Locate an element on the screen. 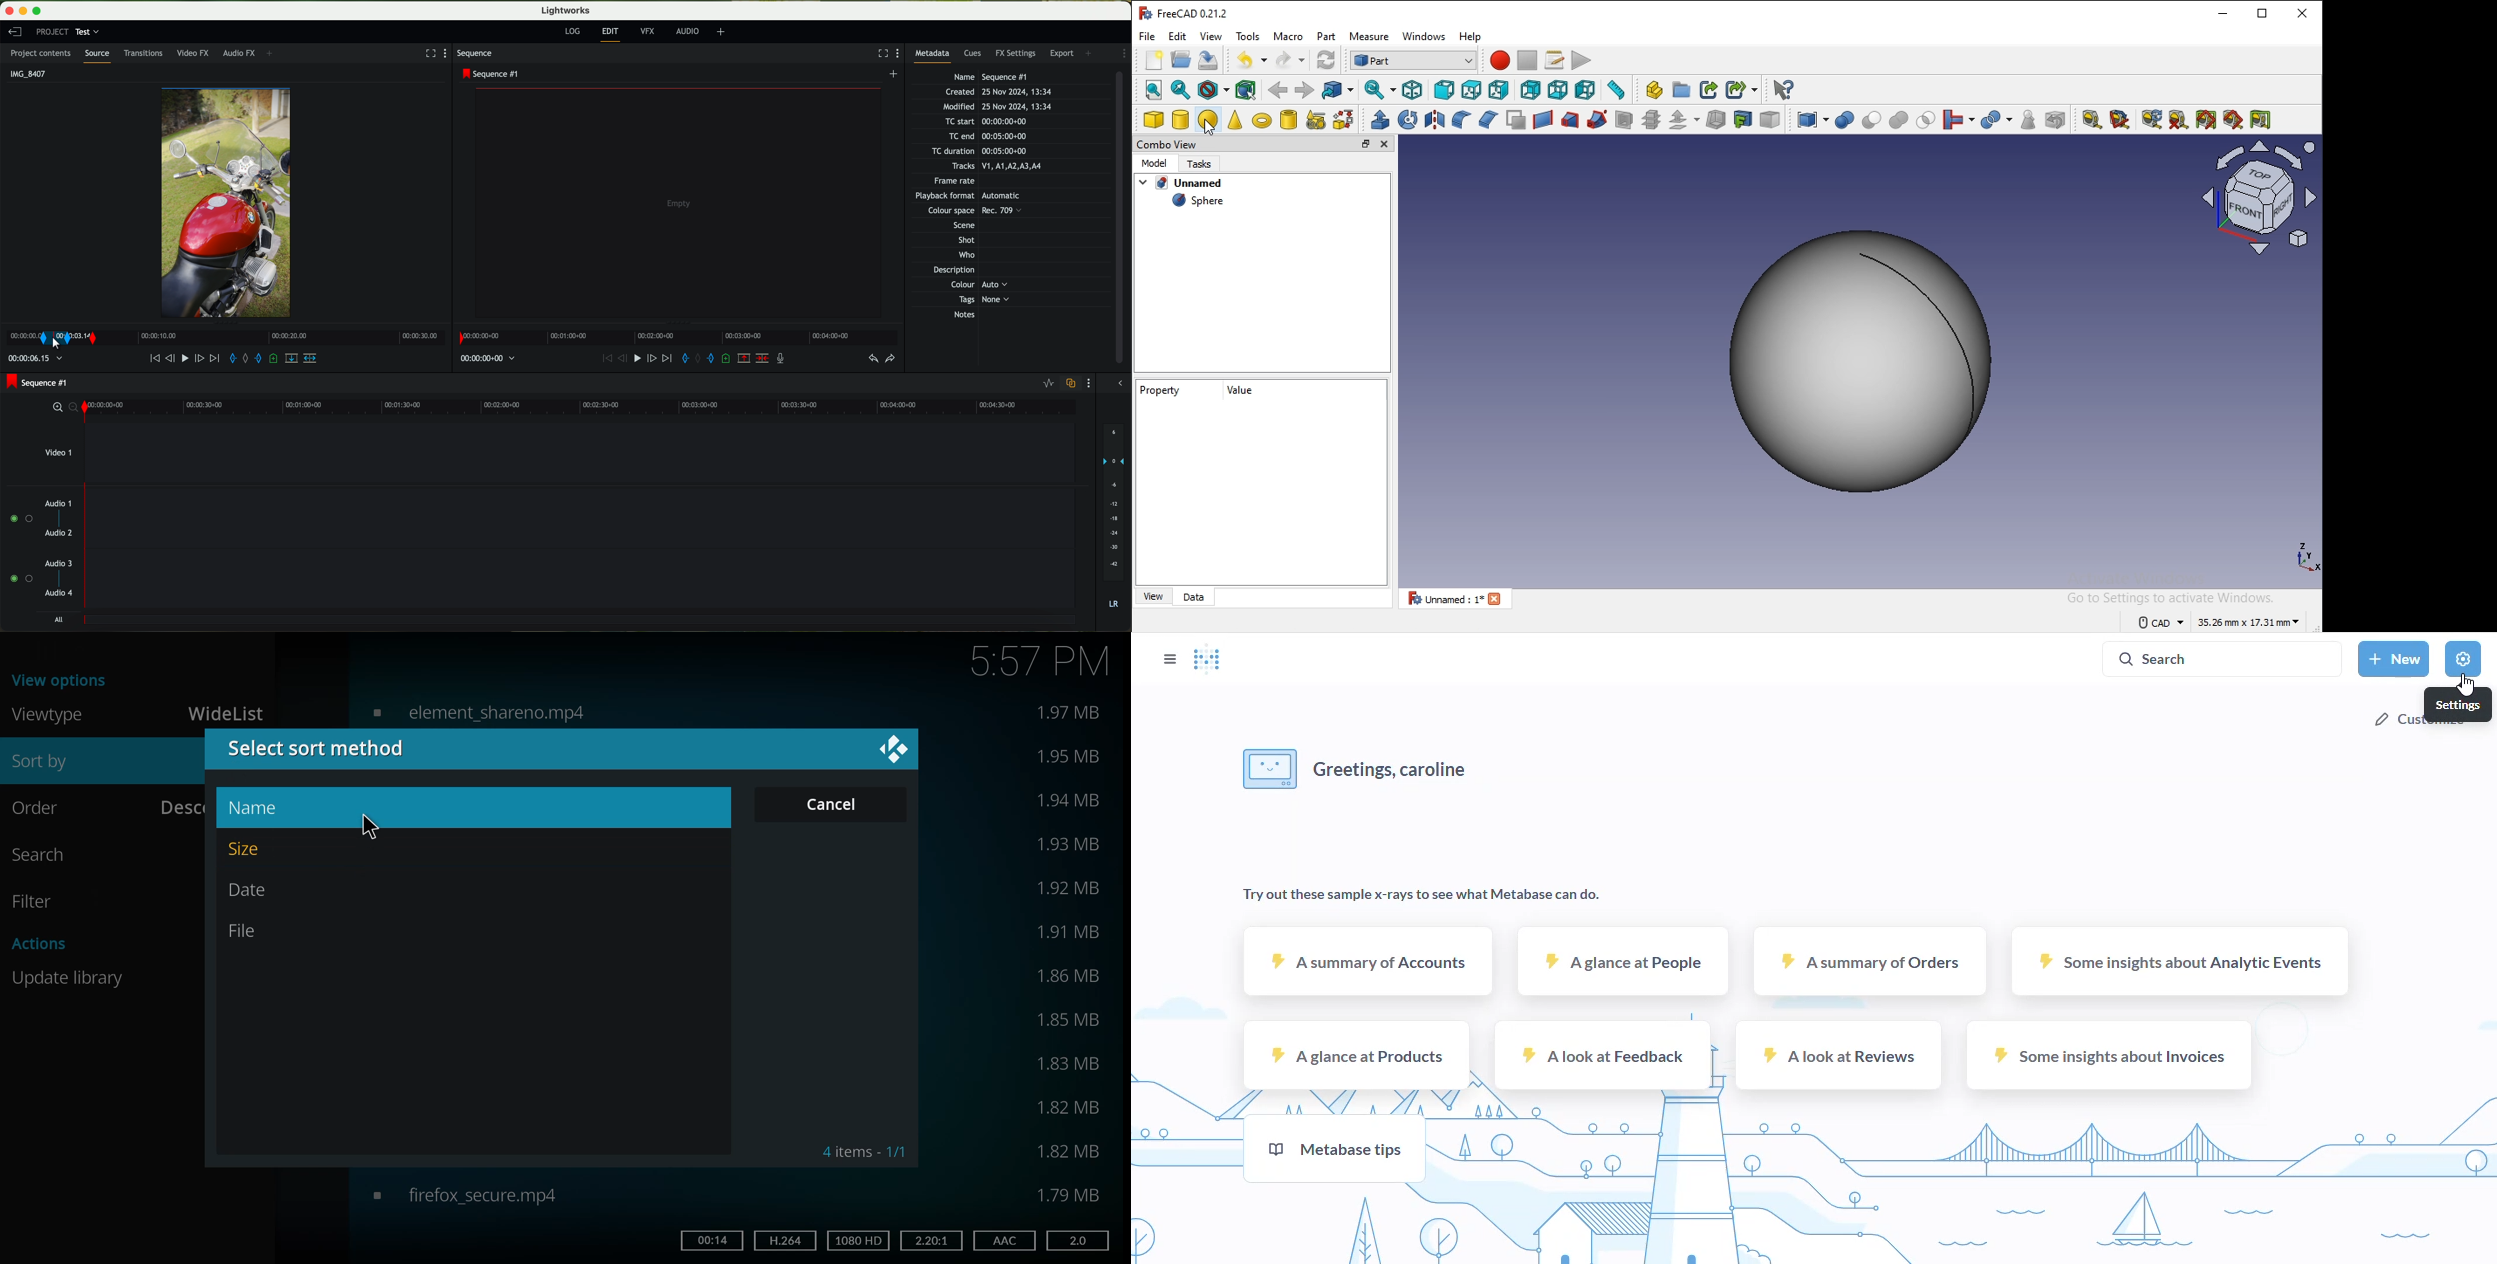 The height and width of the screenshot is (1288, 2520). viewtype is located at coordinates (50, 714).